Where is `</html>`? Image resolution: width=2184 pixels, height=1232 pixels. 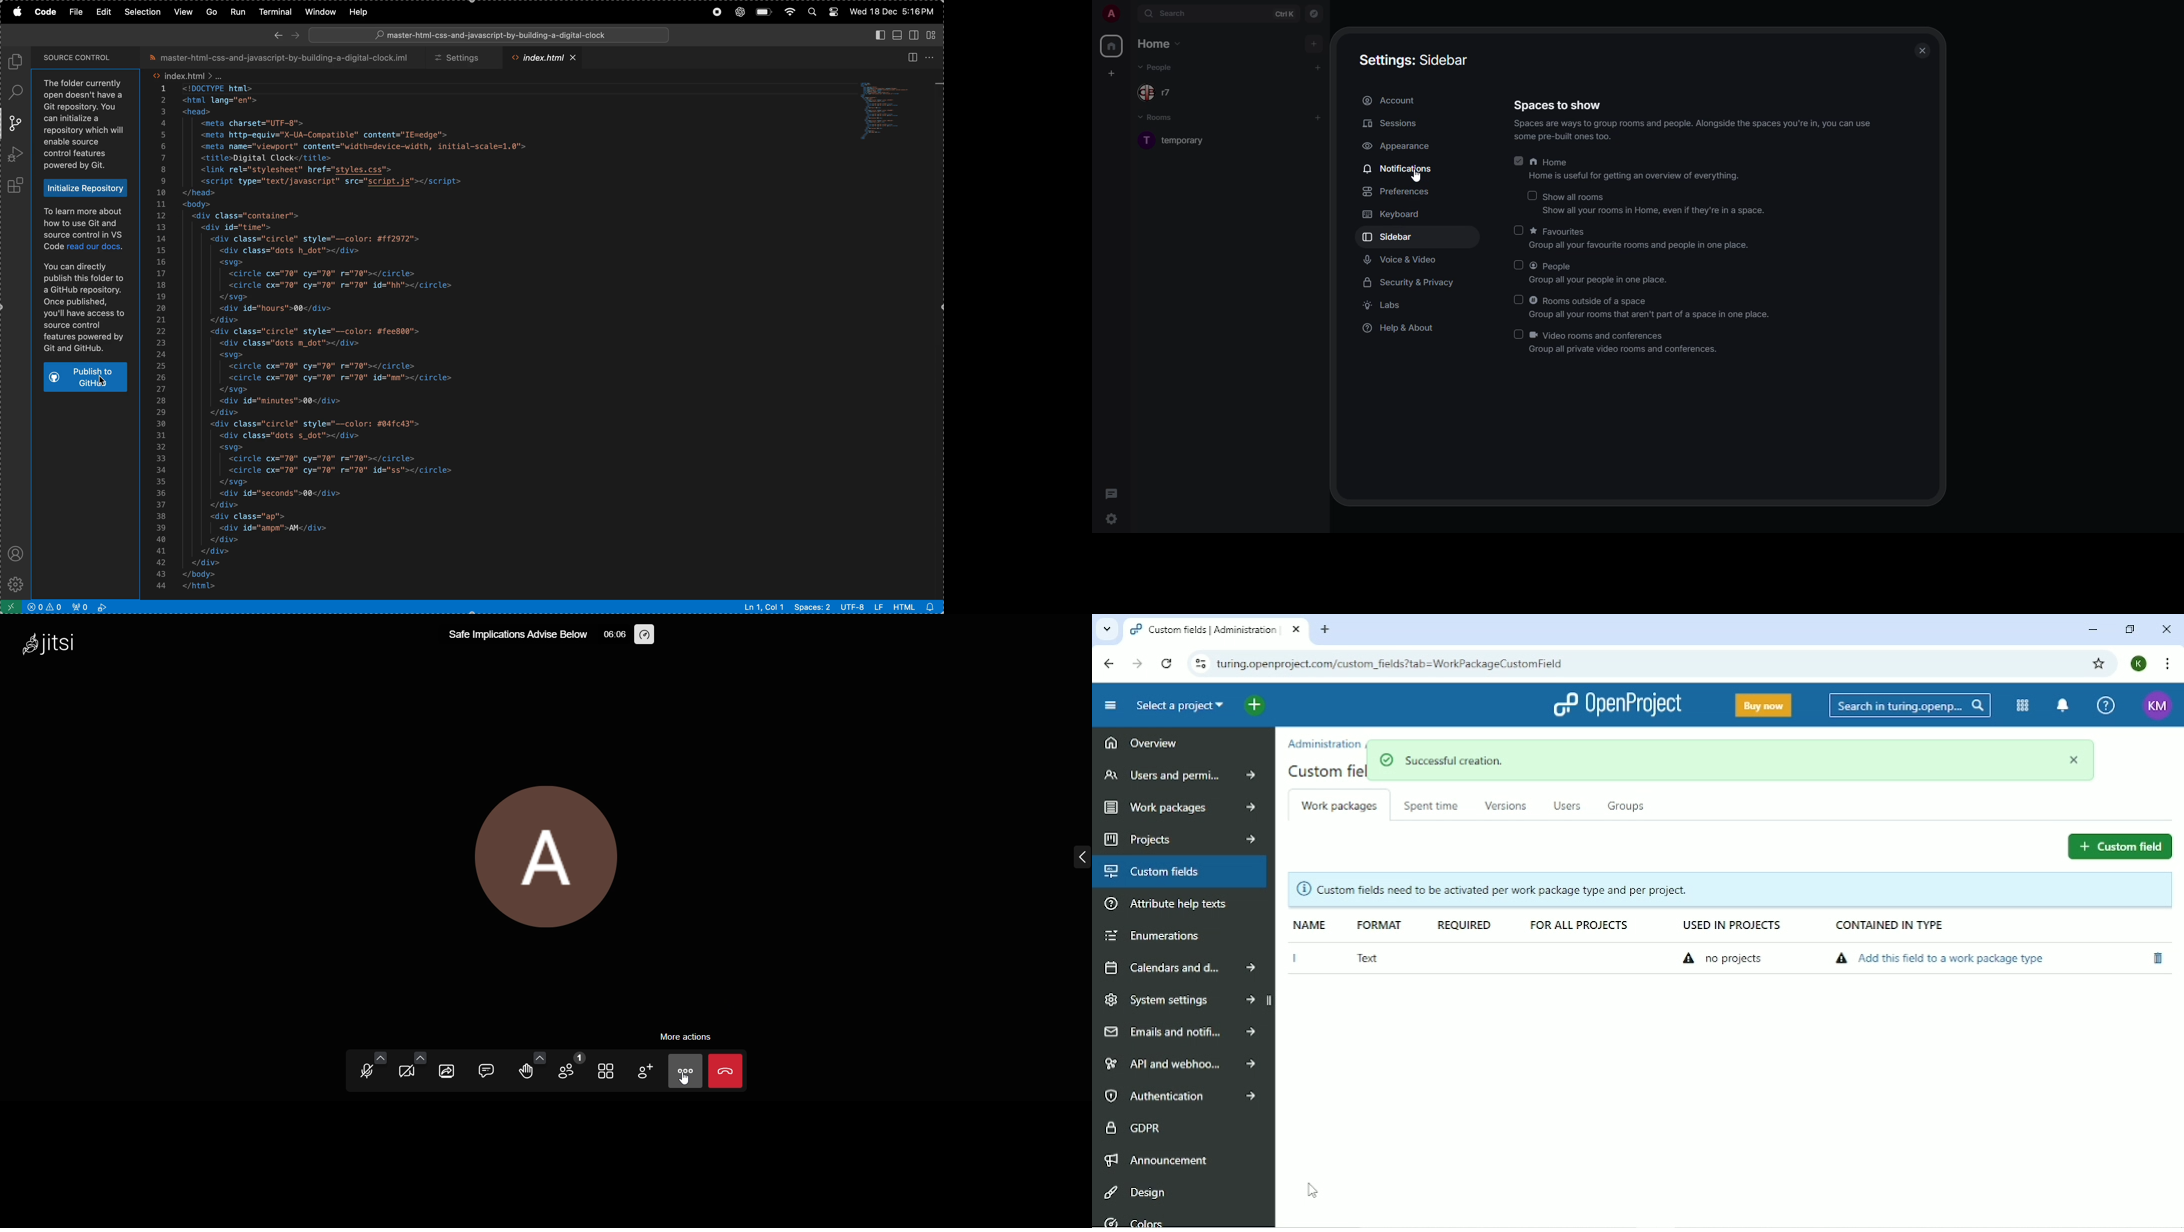
</html> is located at coordinates (211, 586).